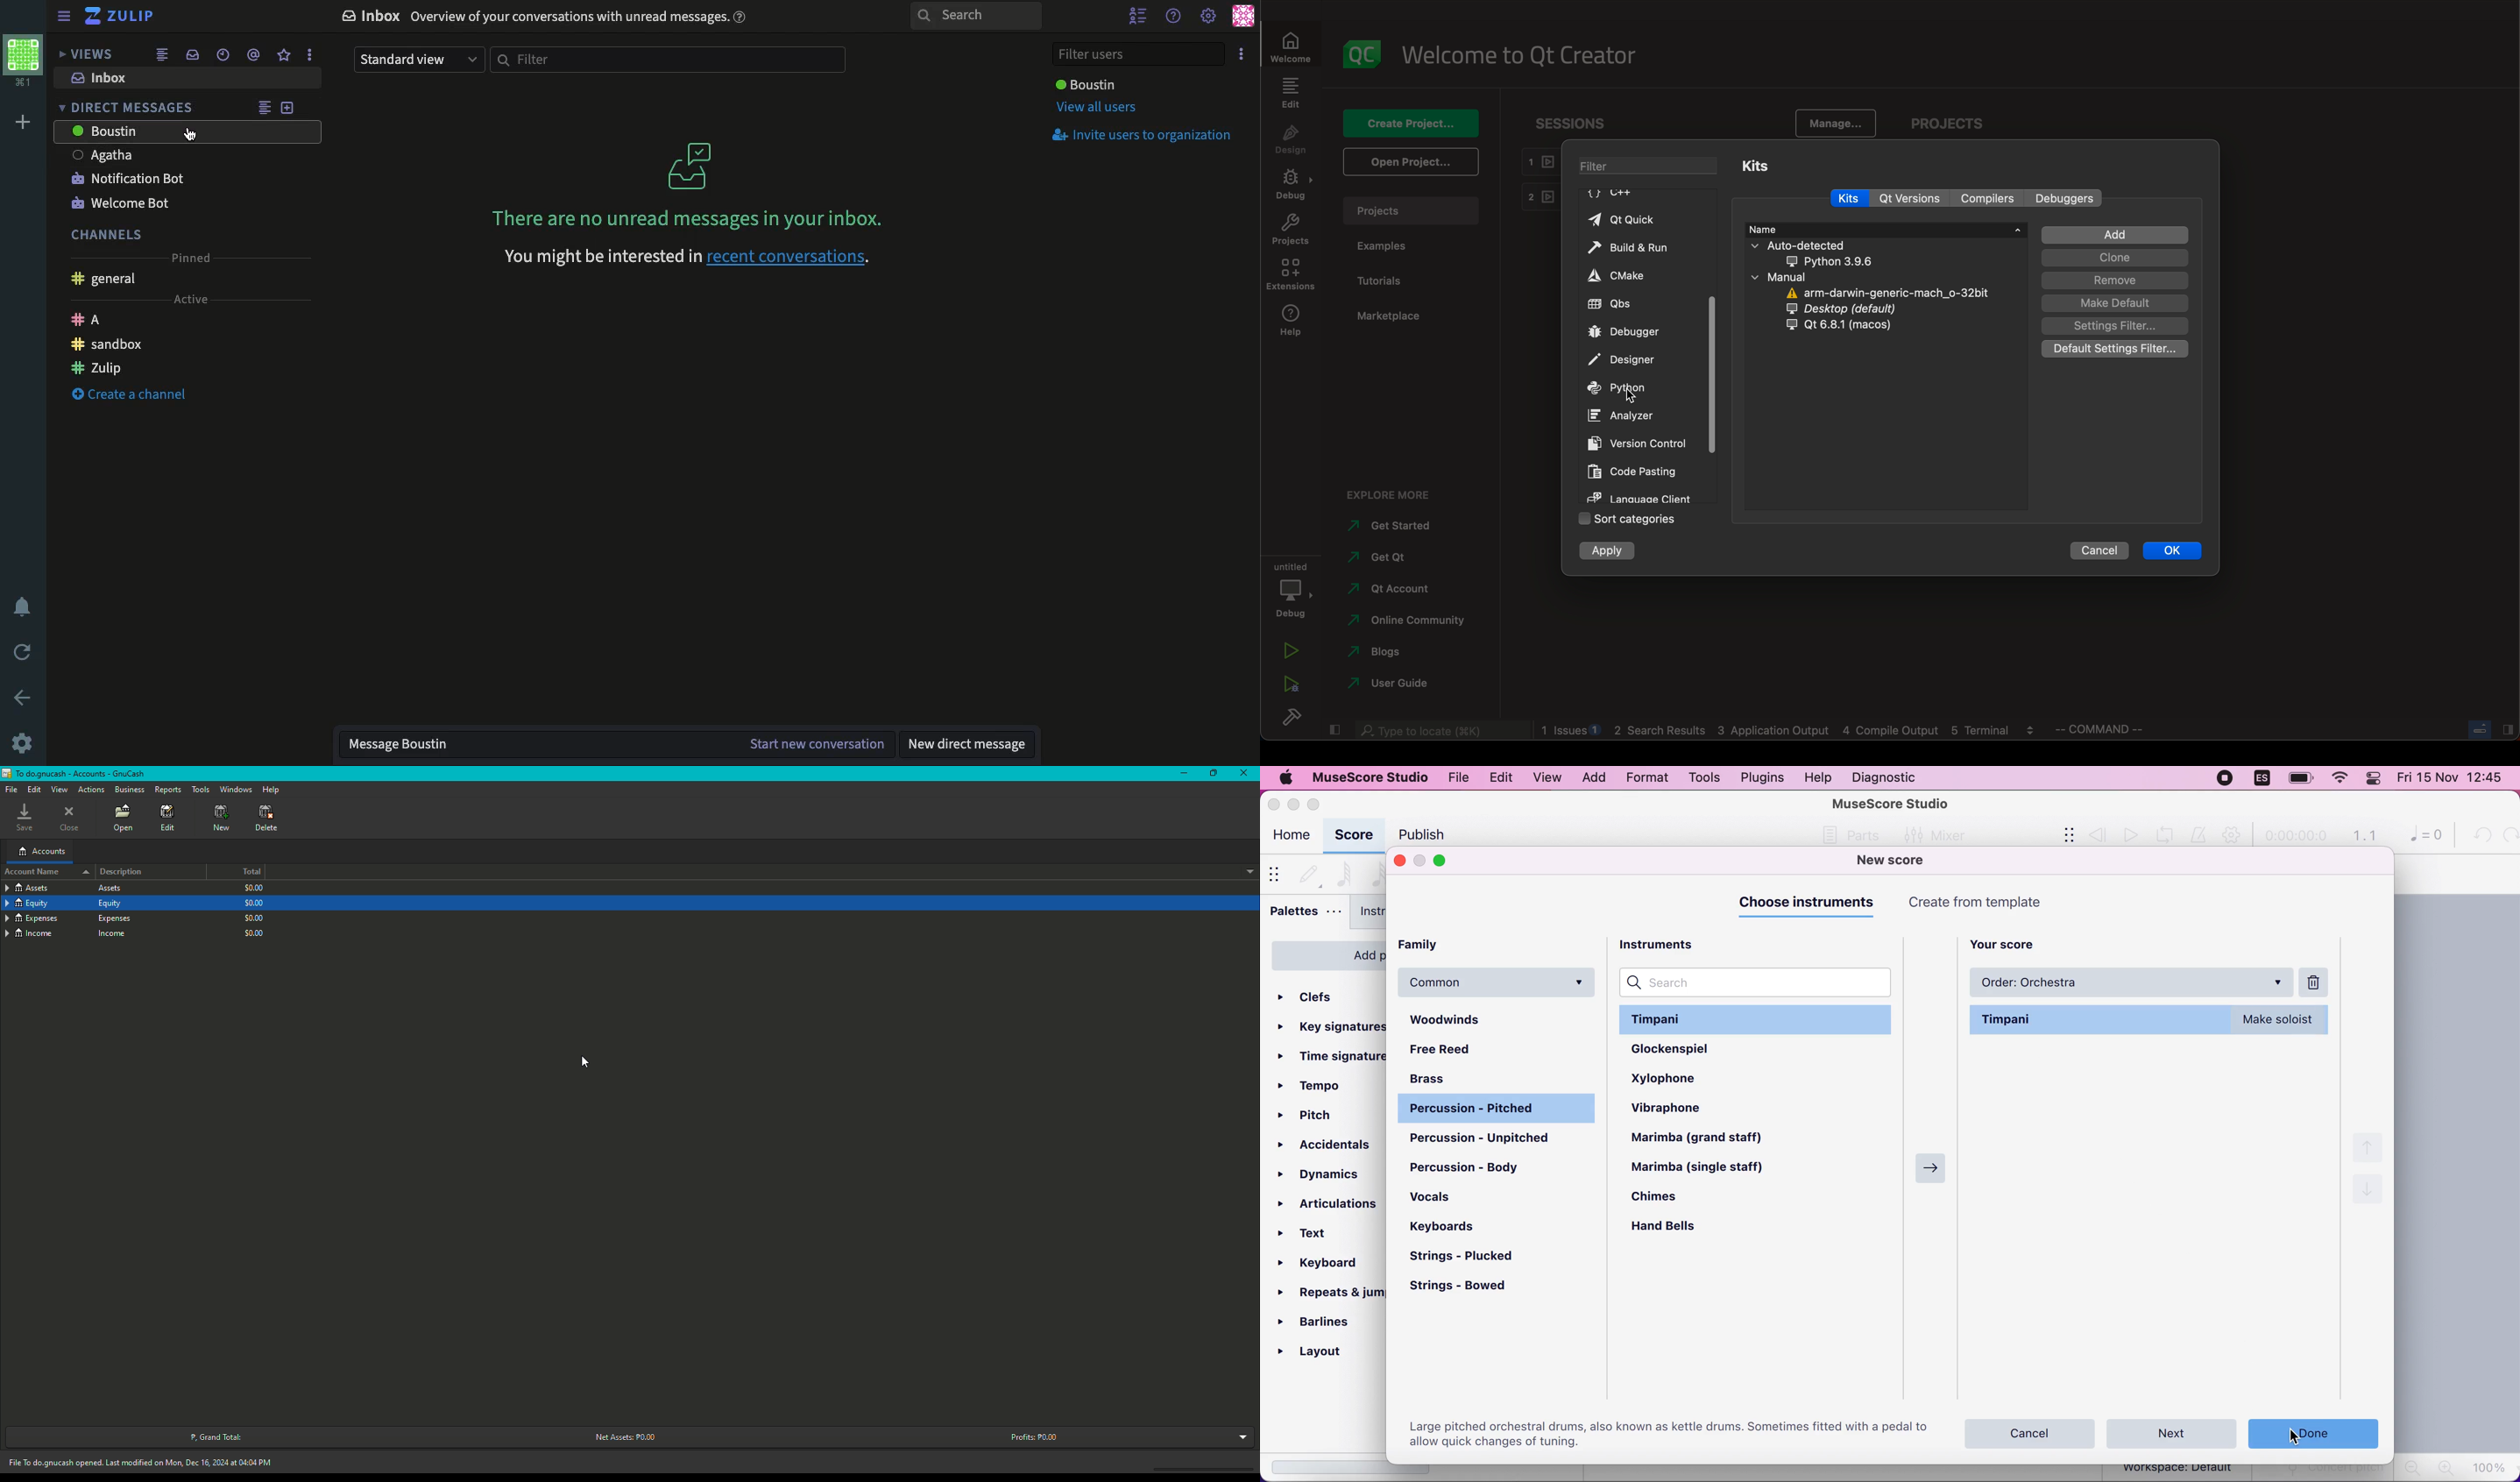 This screenshot has width=2520, height=1484. Describe the element at coordinates (120, 16) in the screenshot. I see `Zulip` at that location.